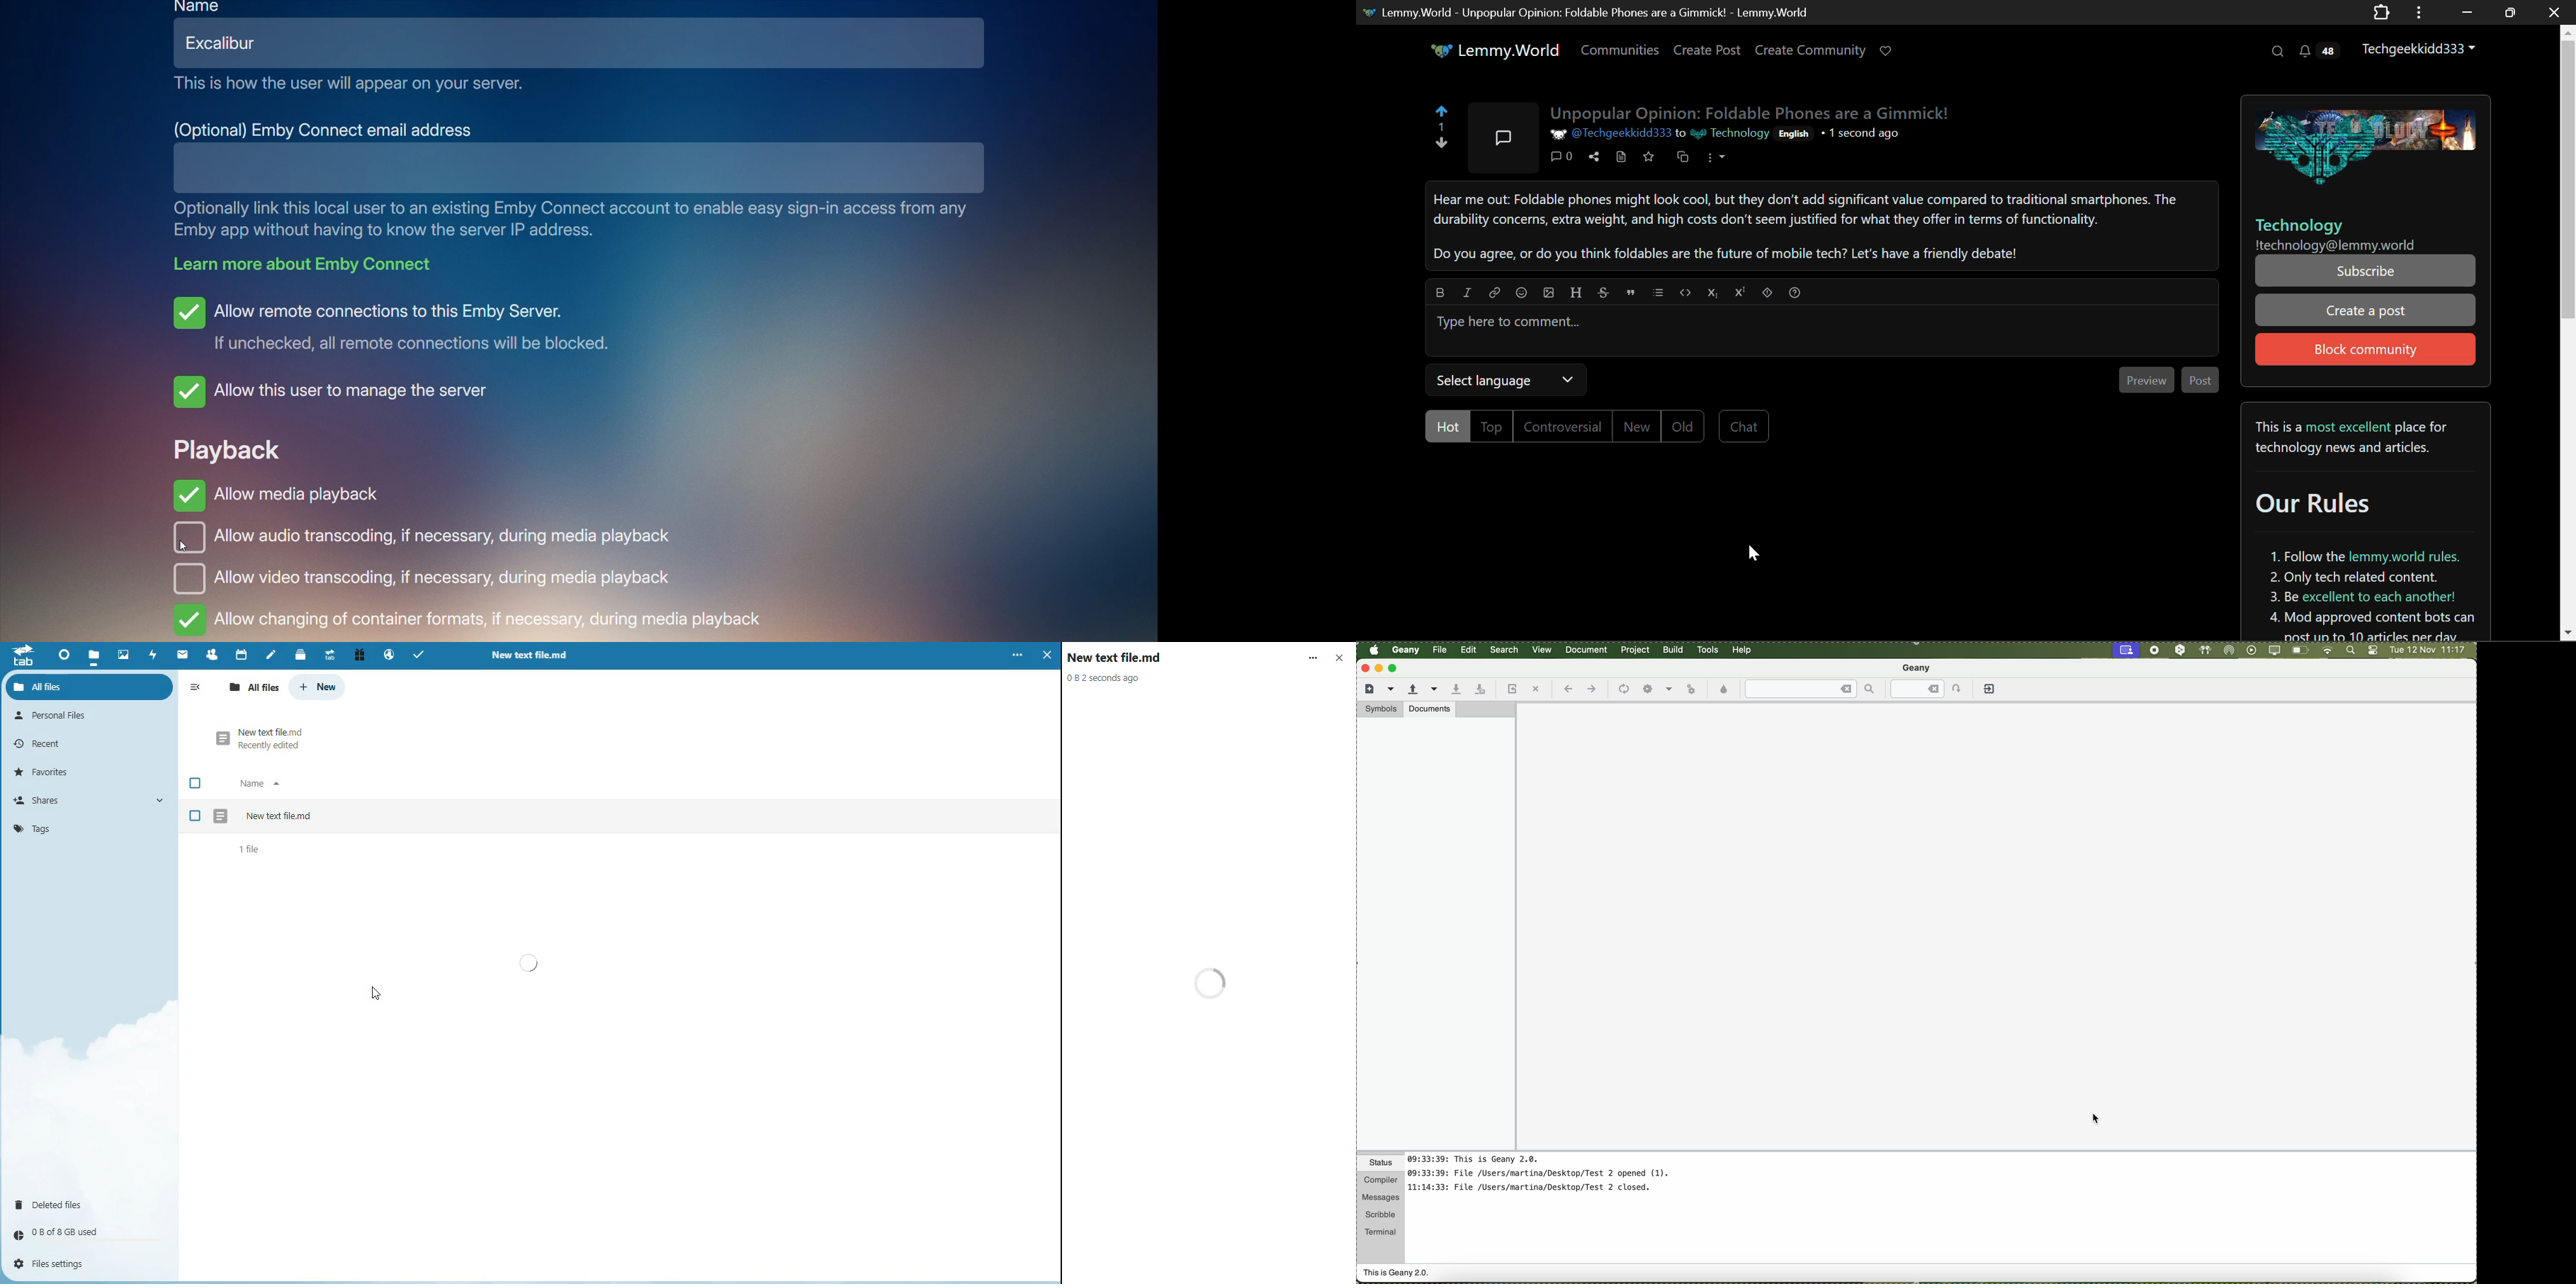 This screenshot has width=2576, height=1288. What do you see at coordinates (1564, 427) in the screenshot?
I see `Controversial Comment Filter Unselected` at bounding box center [1564, 427].